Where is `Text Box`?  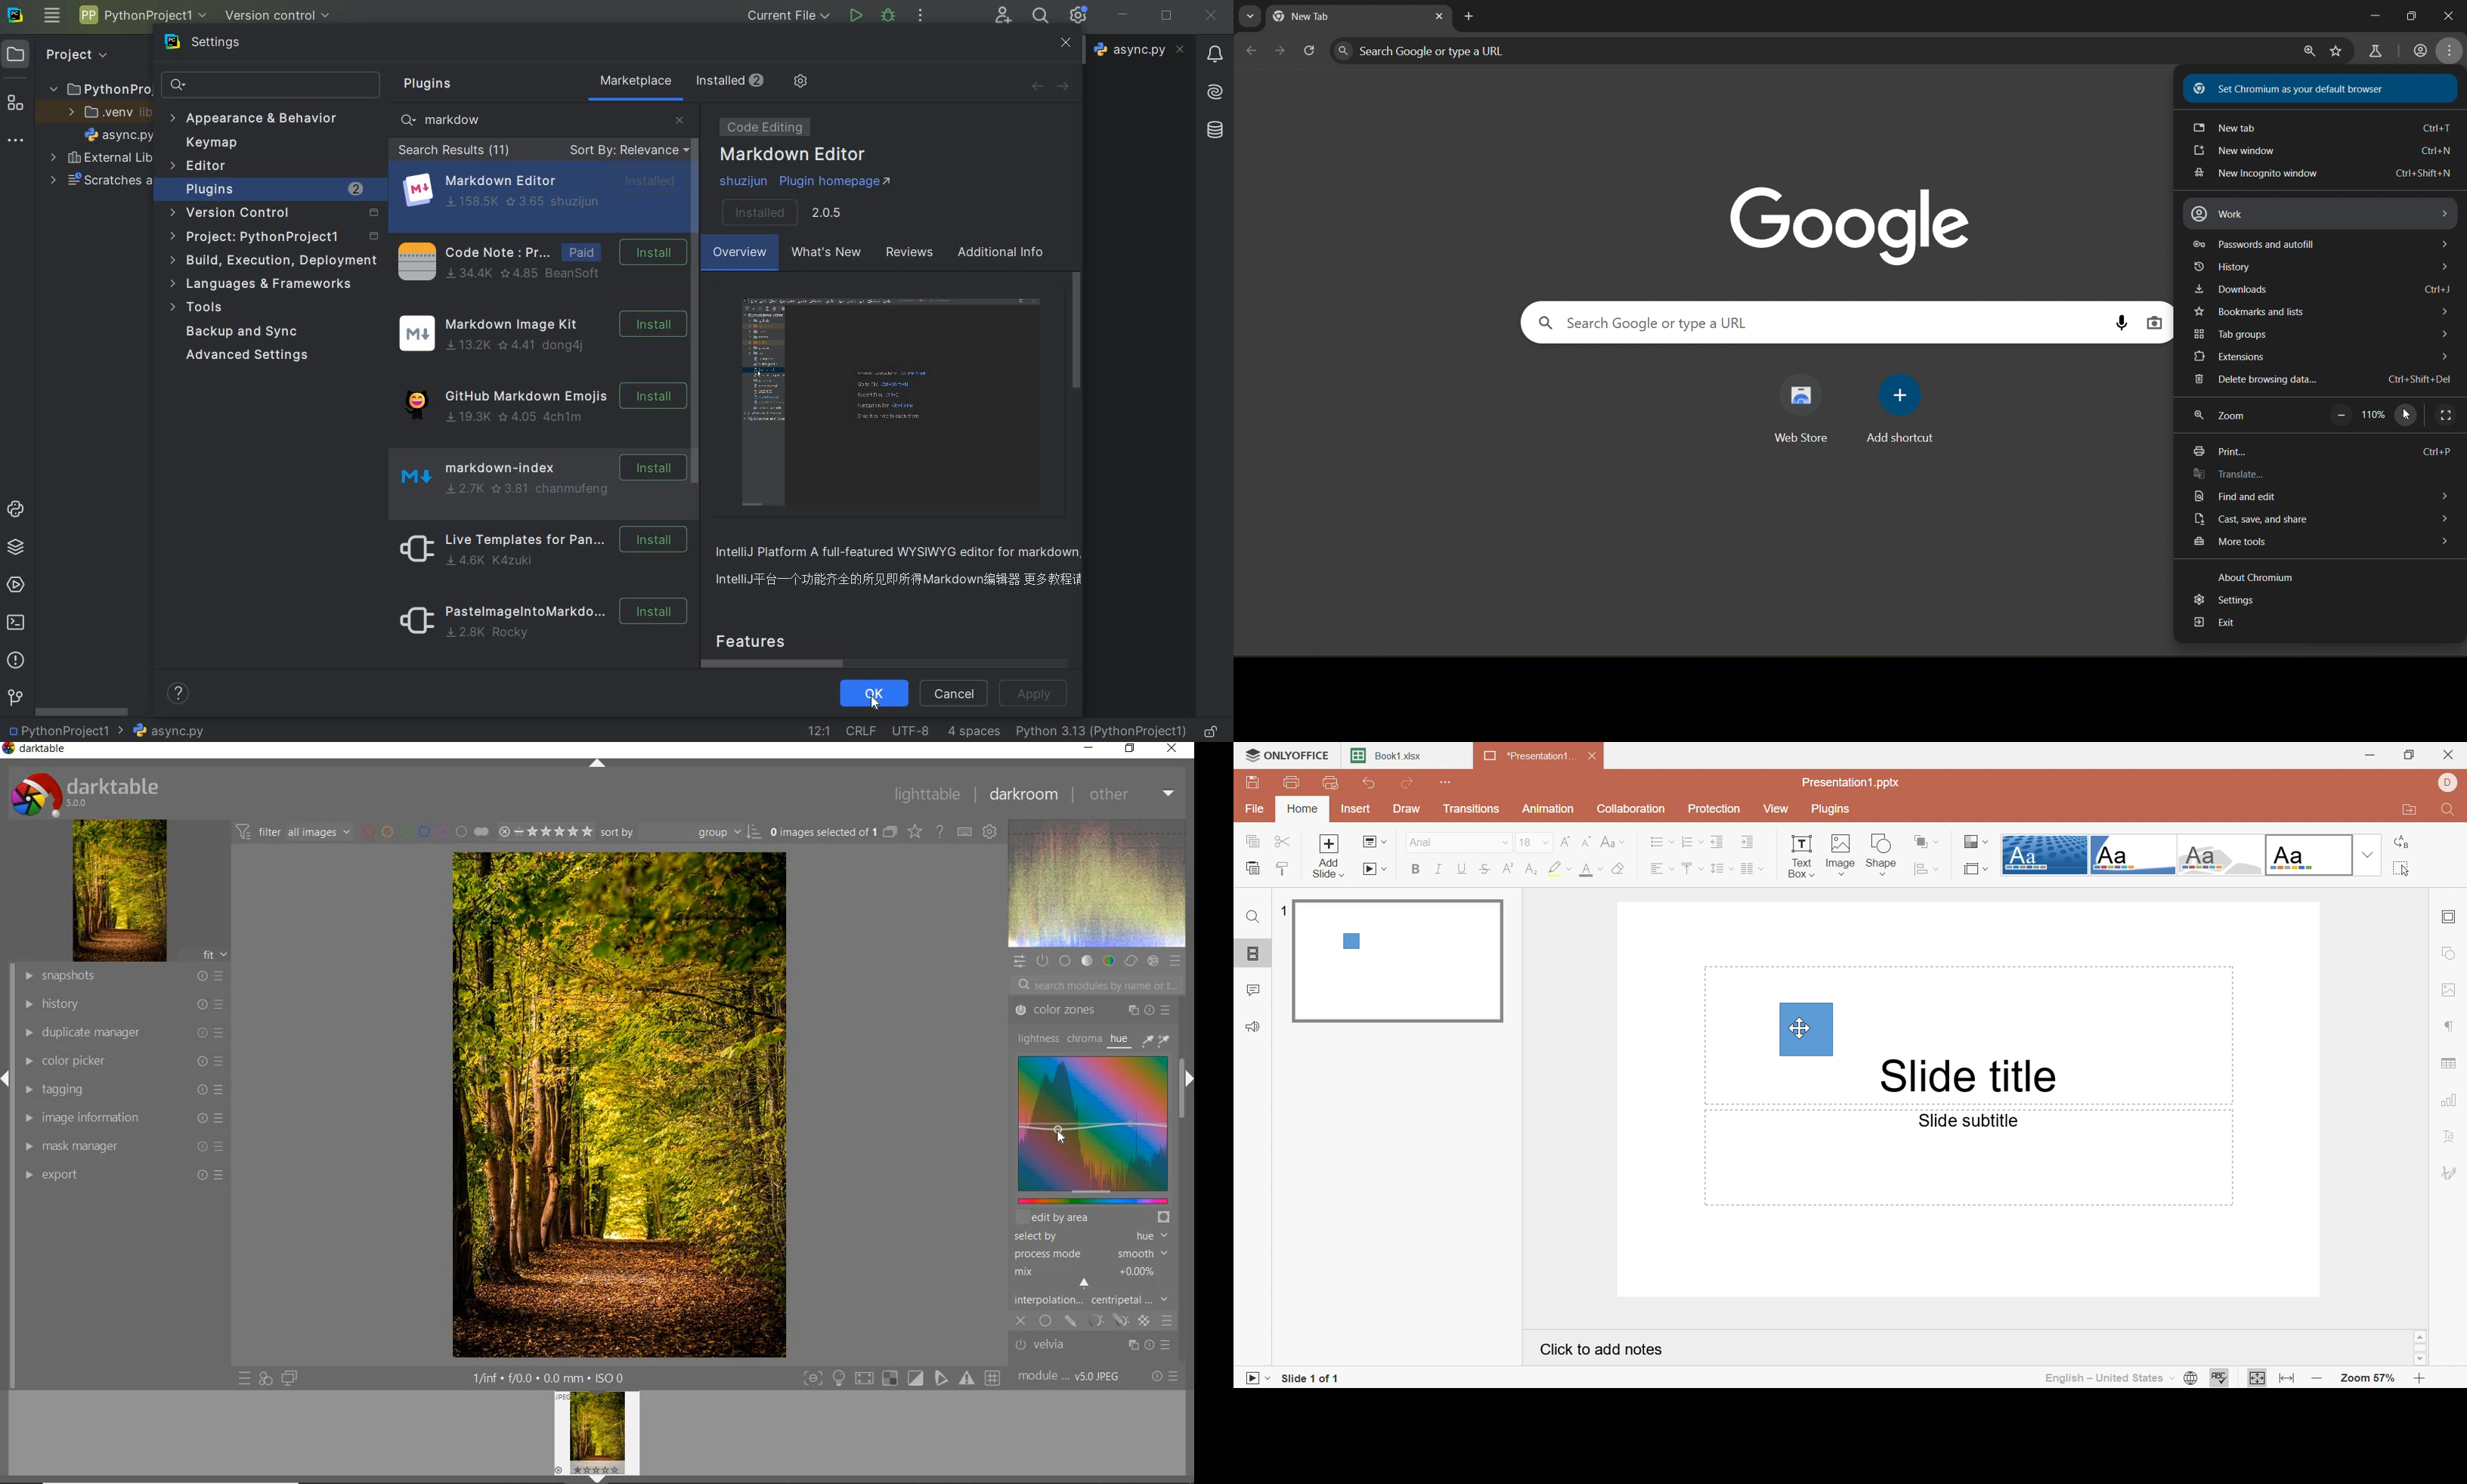 Text Box is located at coordinates (1802, 858).